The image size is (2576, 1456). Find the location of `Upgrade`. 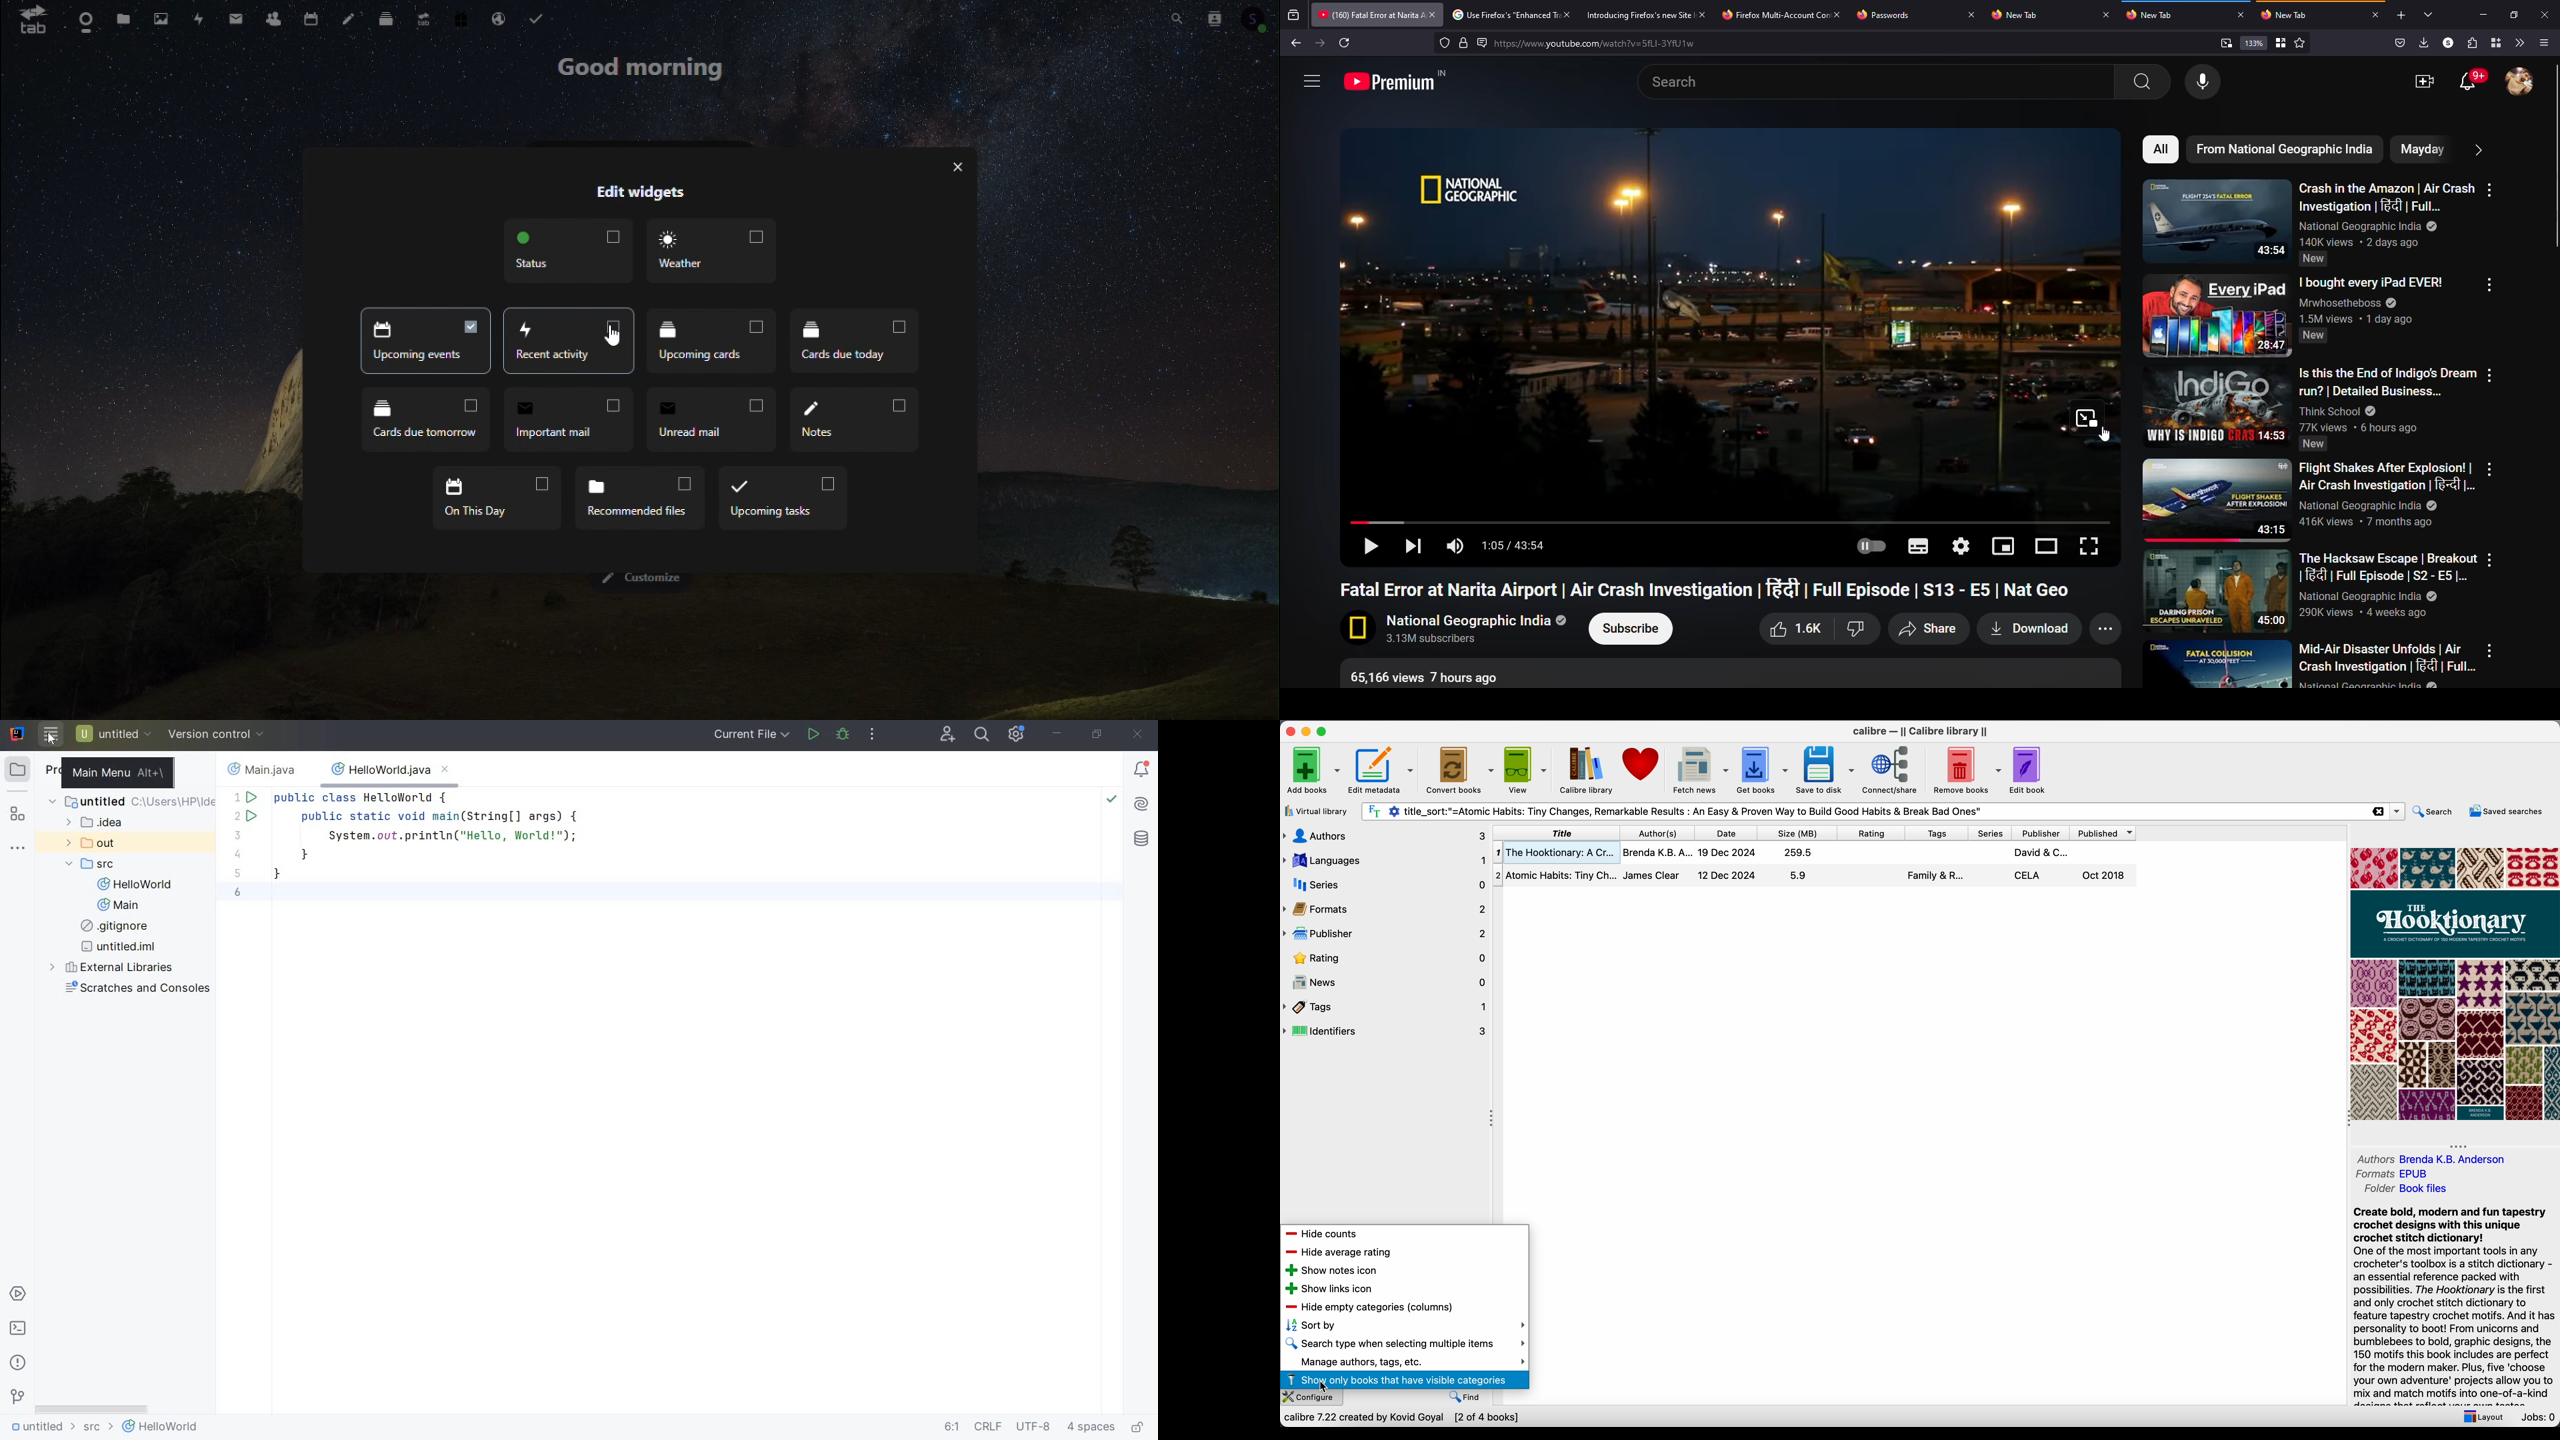

Upgrade is located at coordinates (424, 16).